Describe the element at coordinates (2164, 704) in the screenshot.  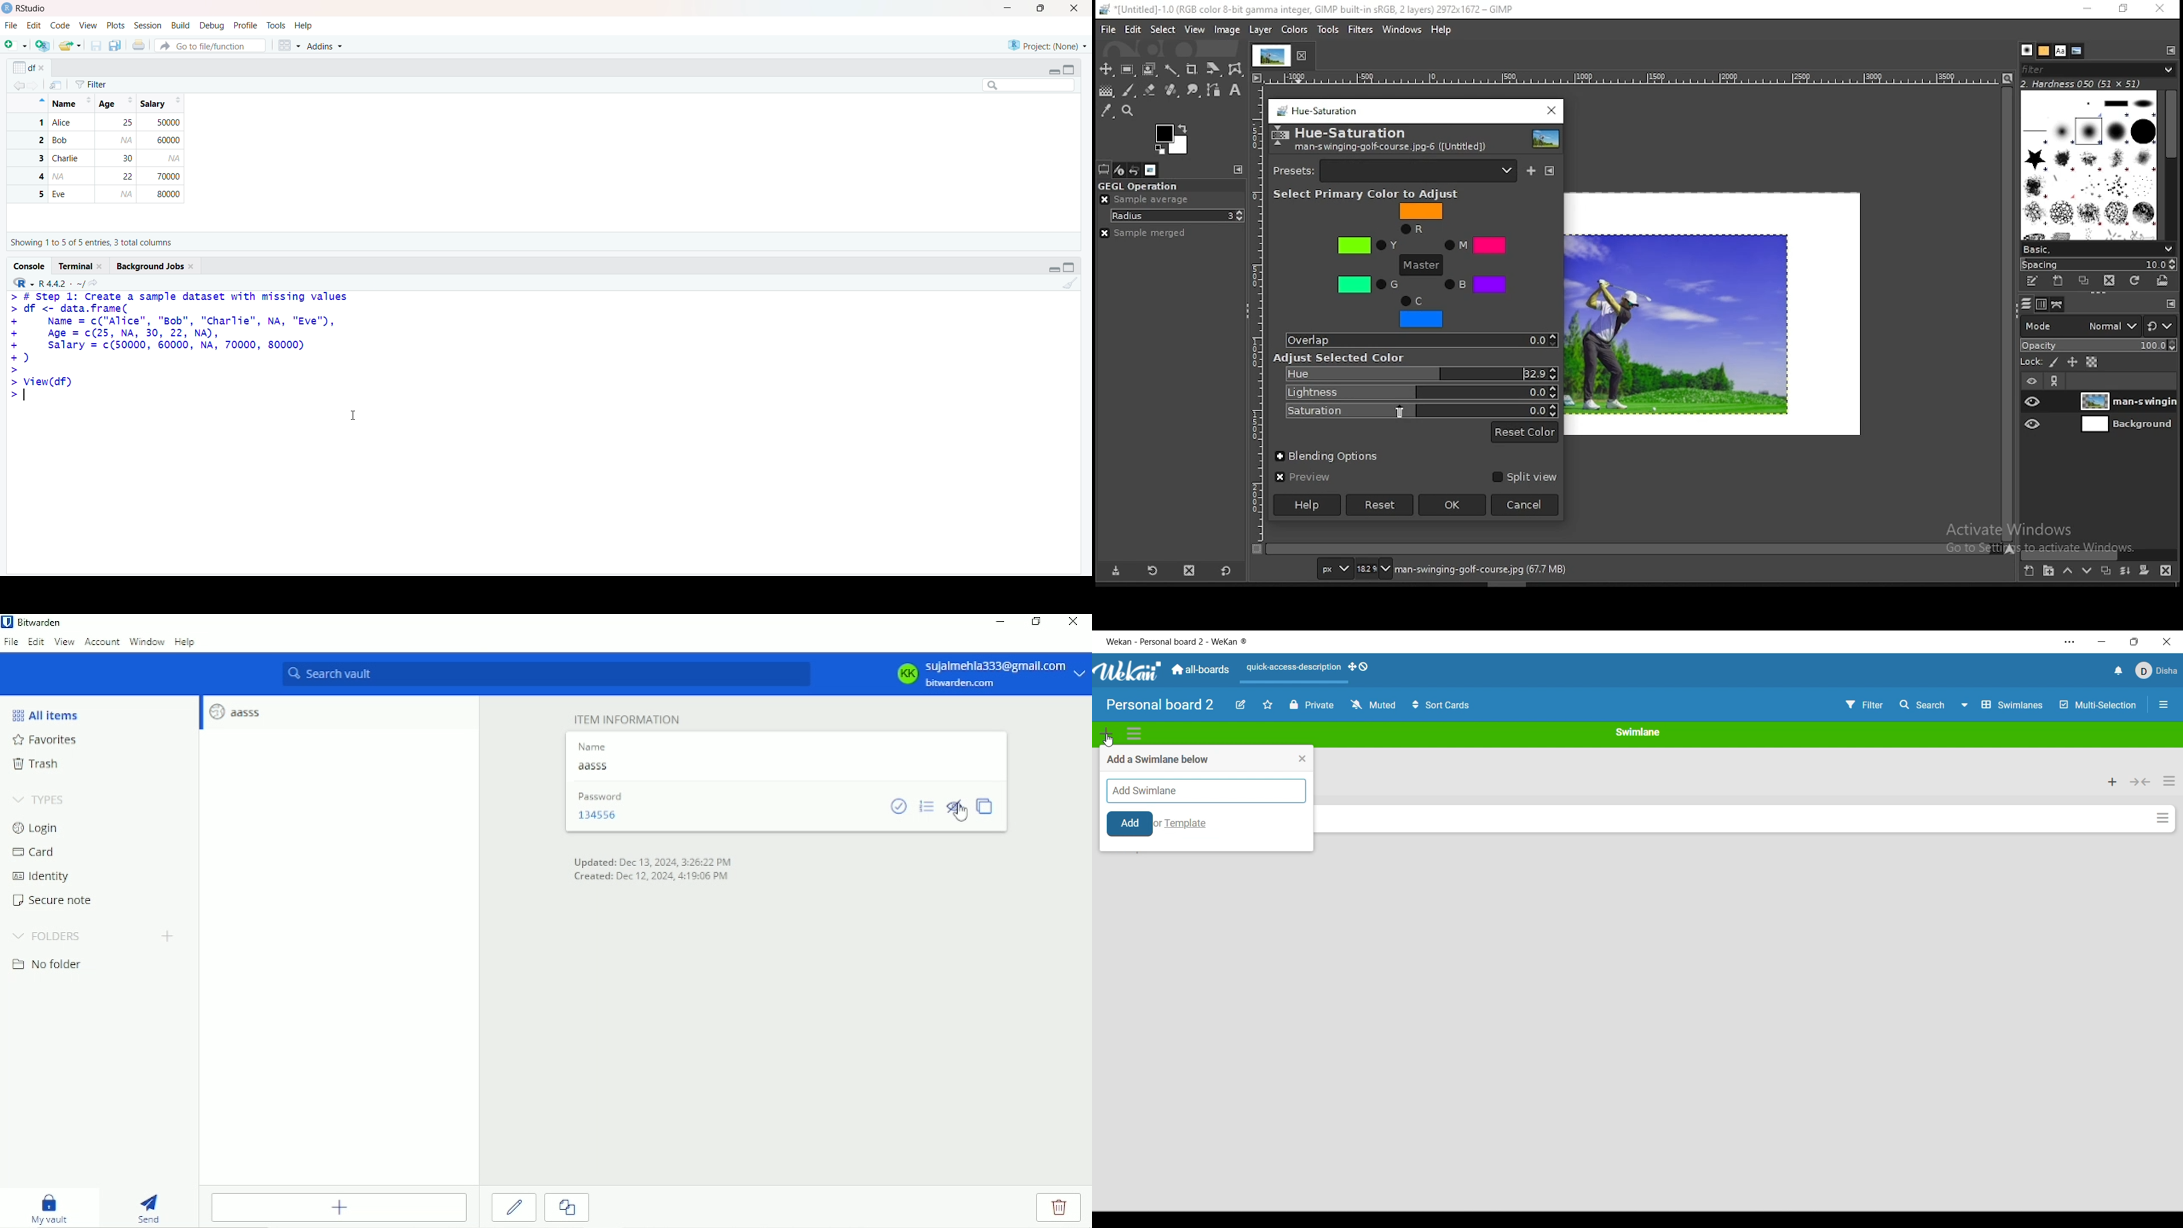
I see `Close/Open side bar` at that location.